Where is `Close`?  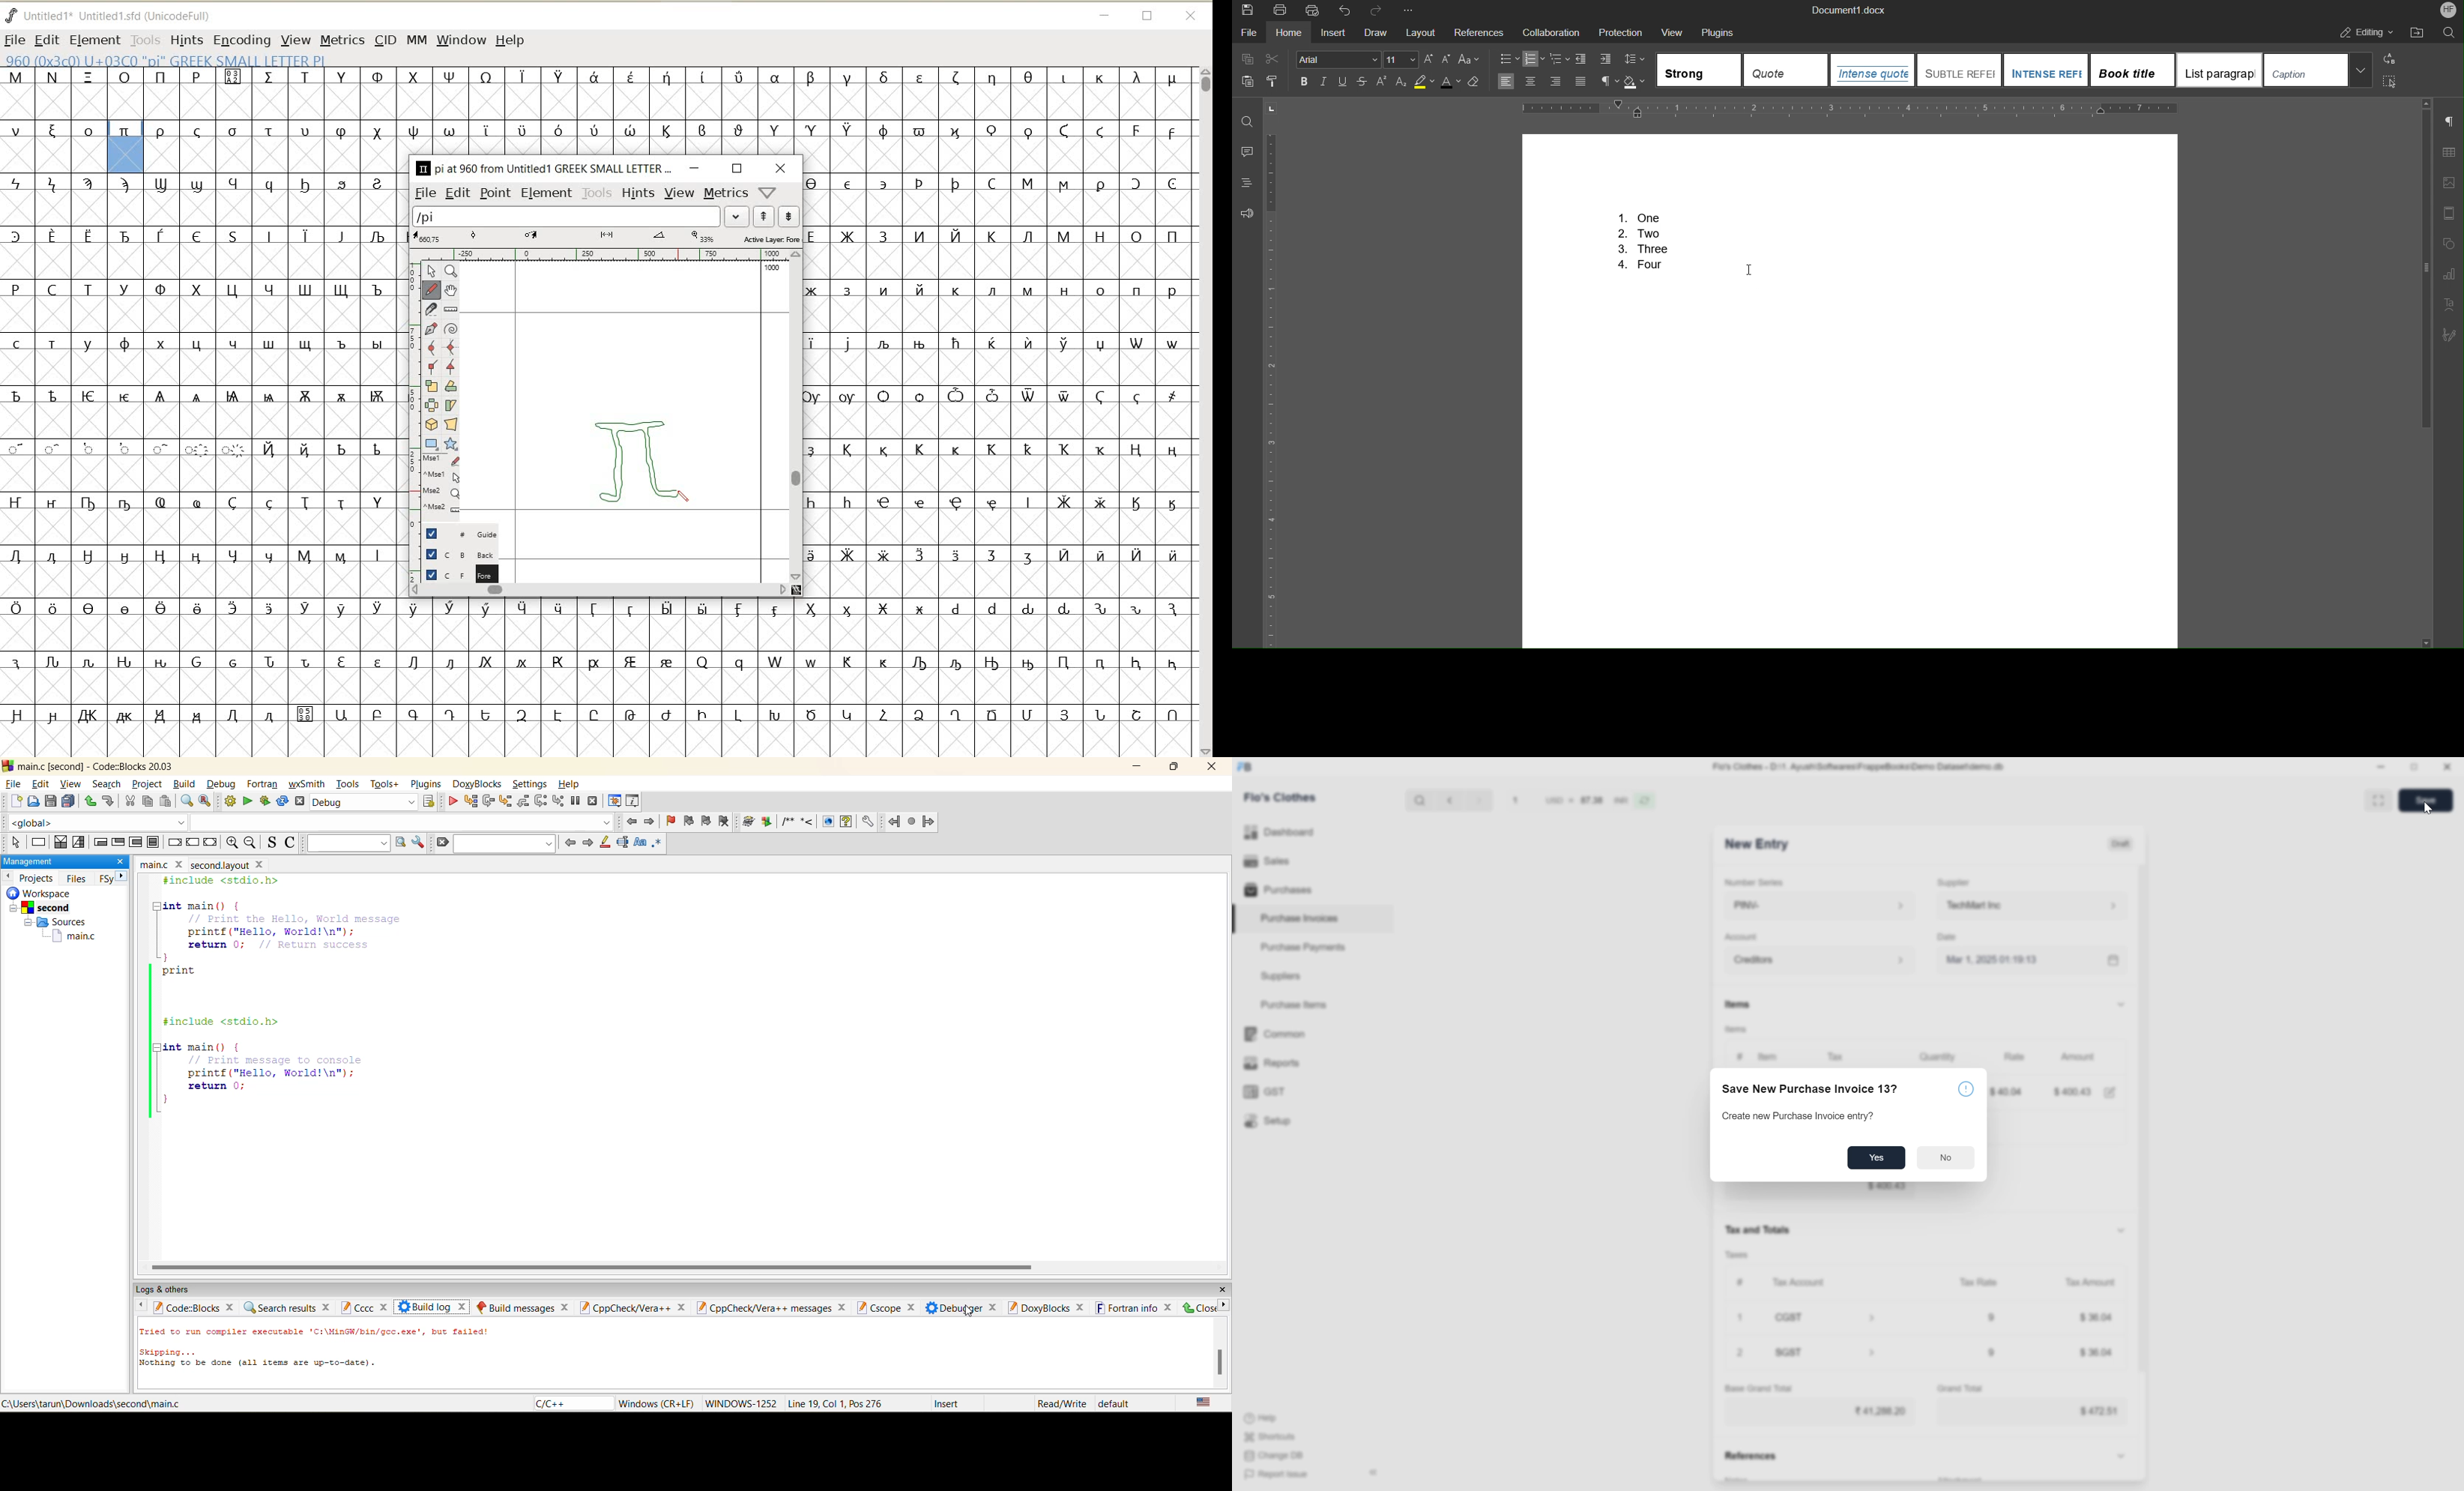
Close is located at coordinates (1199, 1308).